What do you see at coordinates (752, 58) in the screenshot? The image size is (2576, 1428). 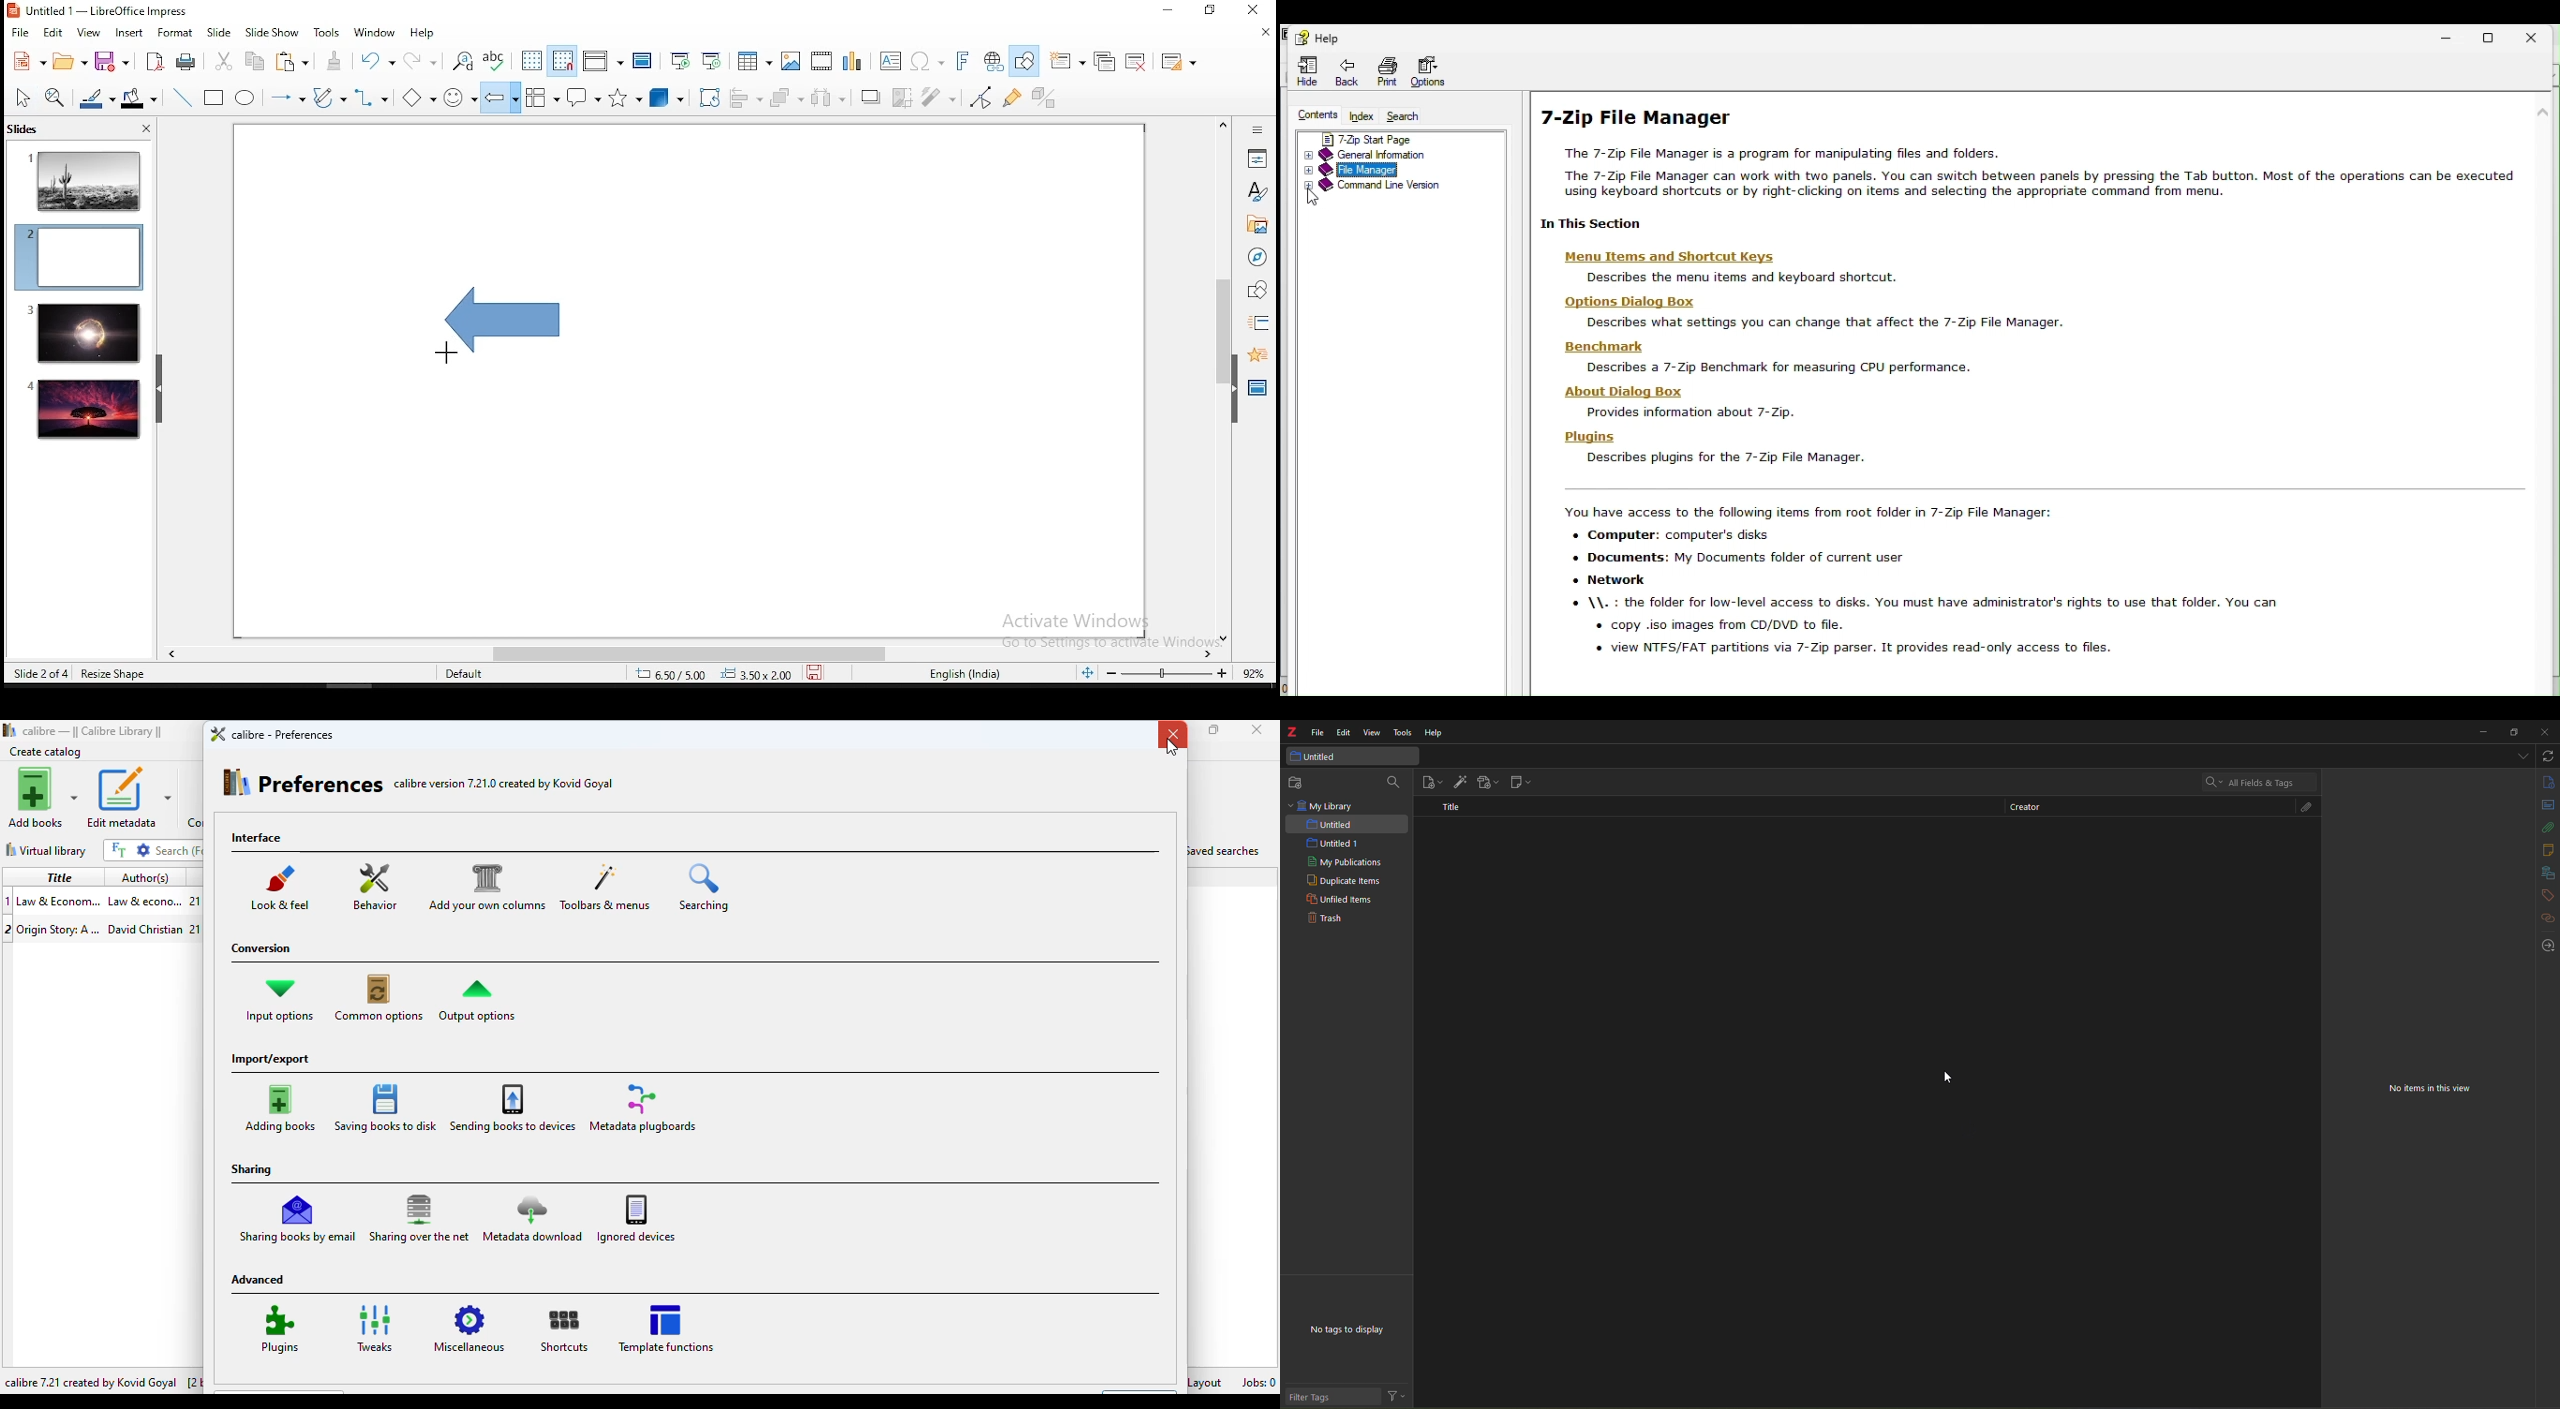 I see `tables` at bounding box center [752, 58].